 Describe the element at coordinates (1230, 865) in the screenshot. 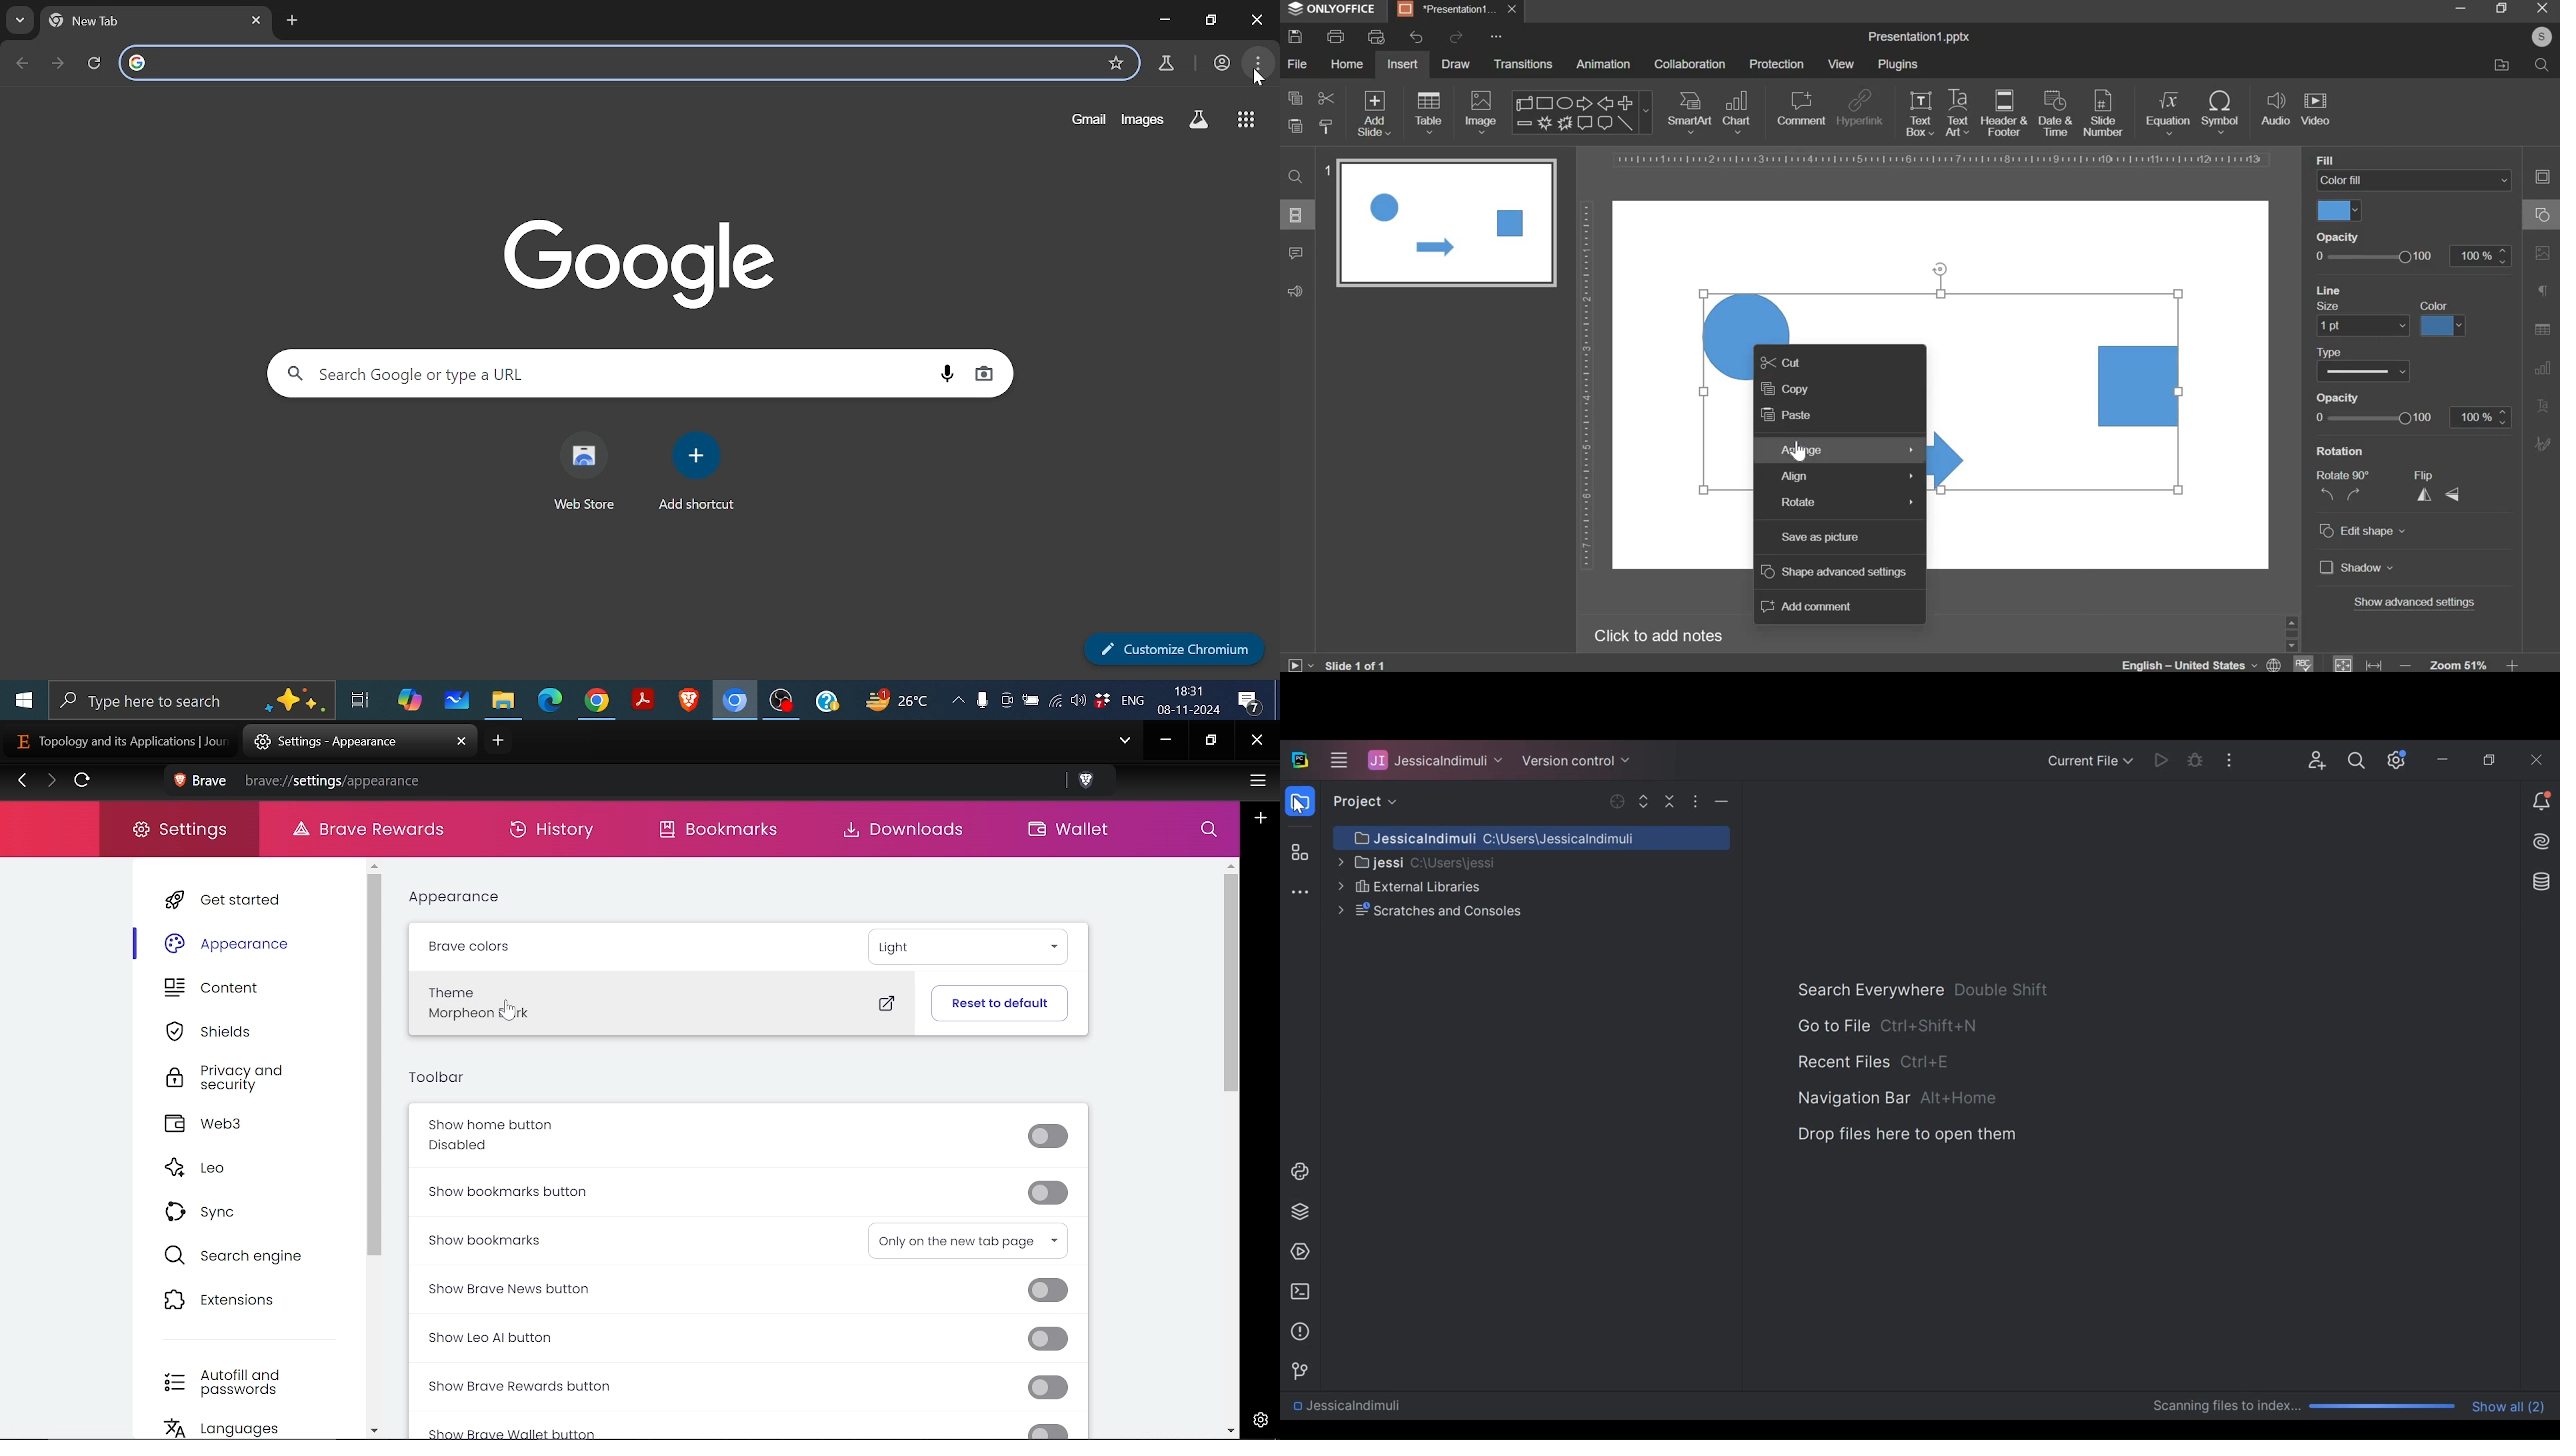

I see `Move up toolbar` at that location.